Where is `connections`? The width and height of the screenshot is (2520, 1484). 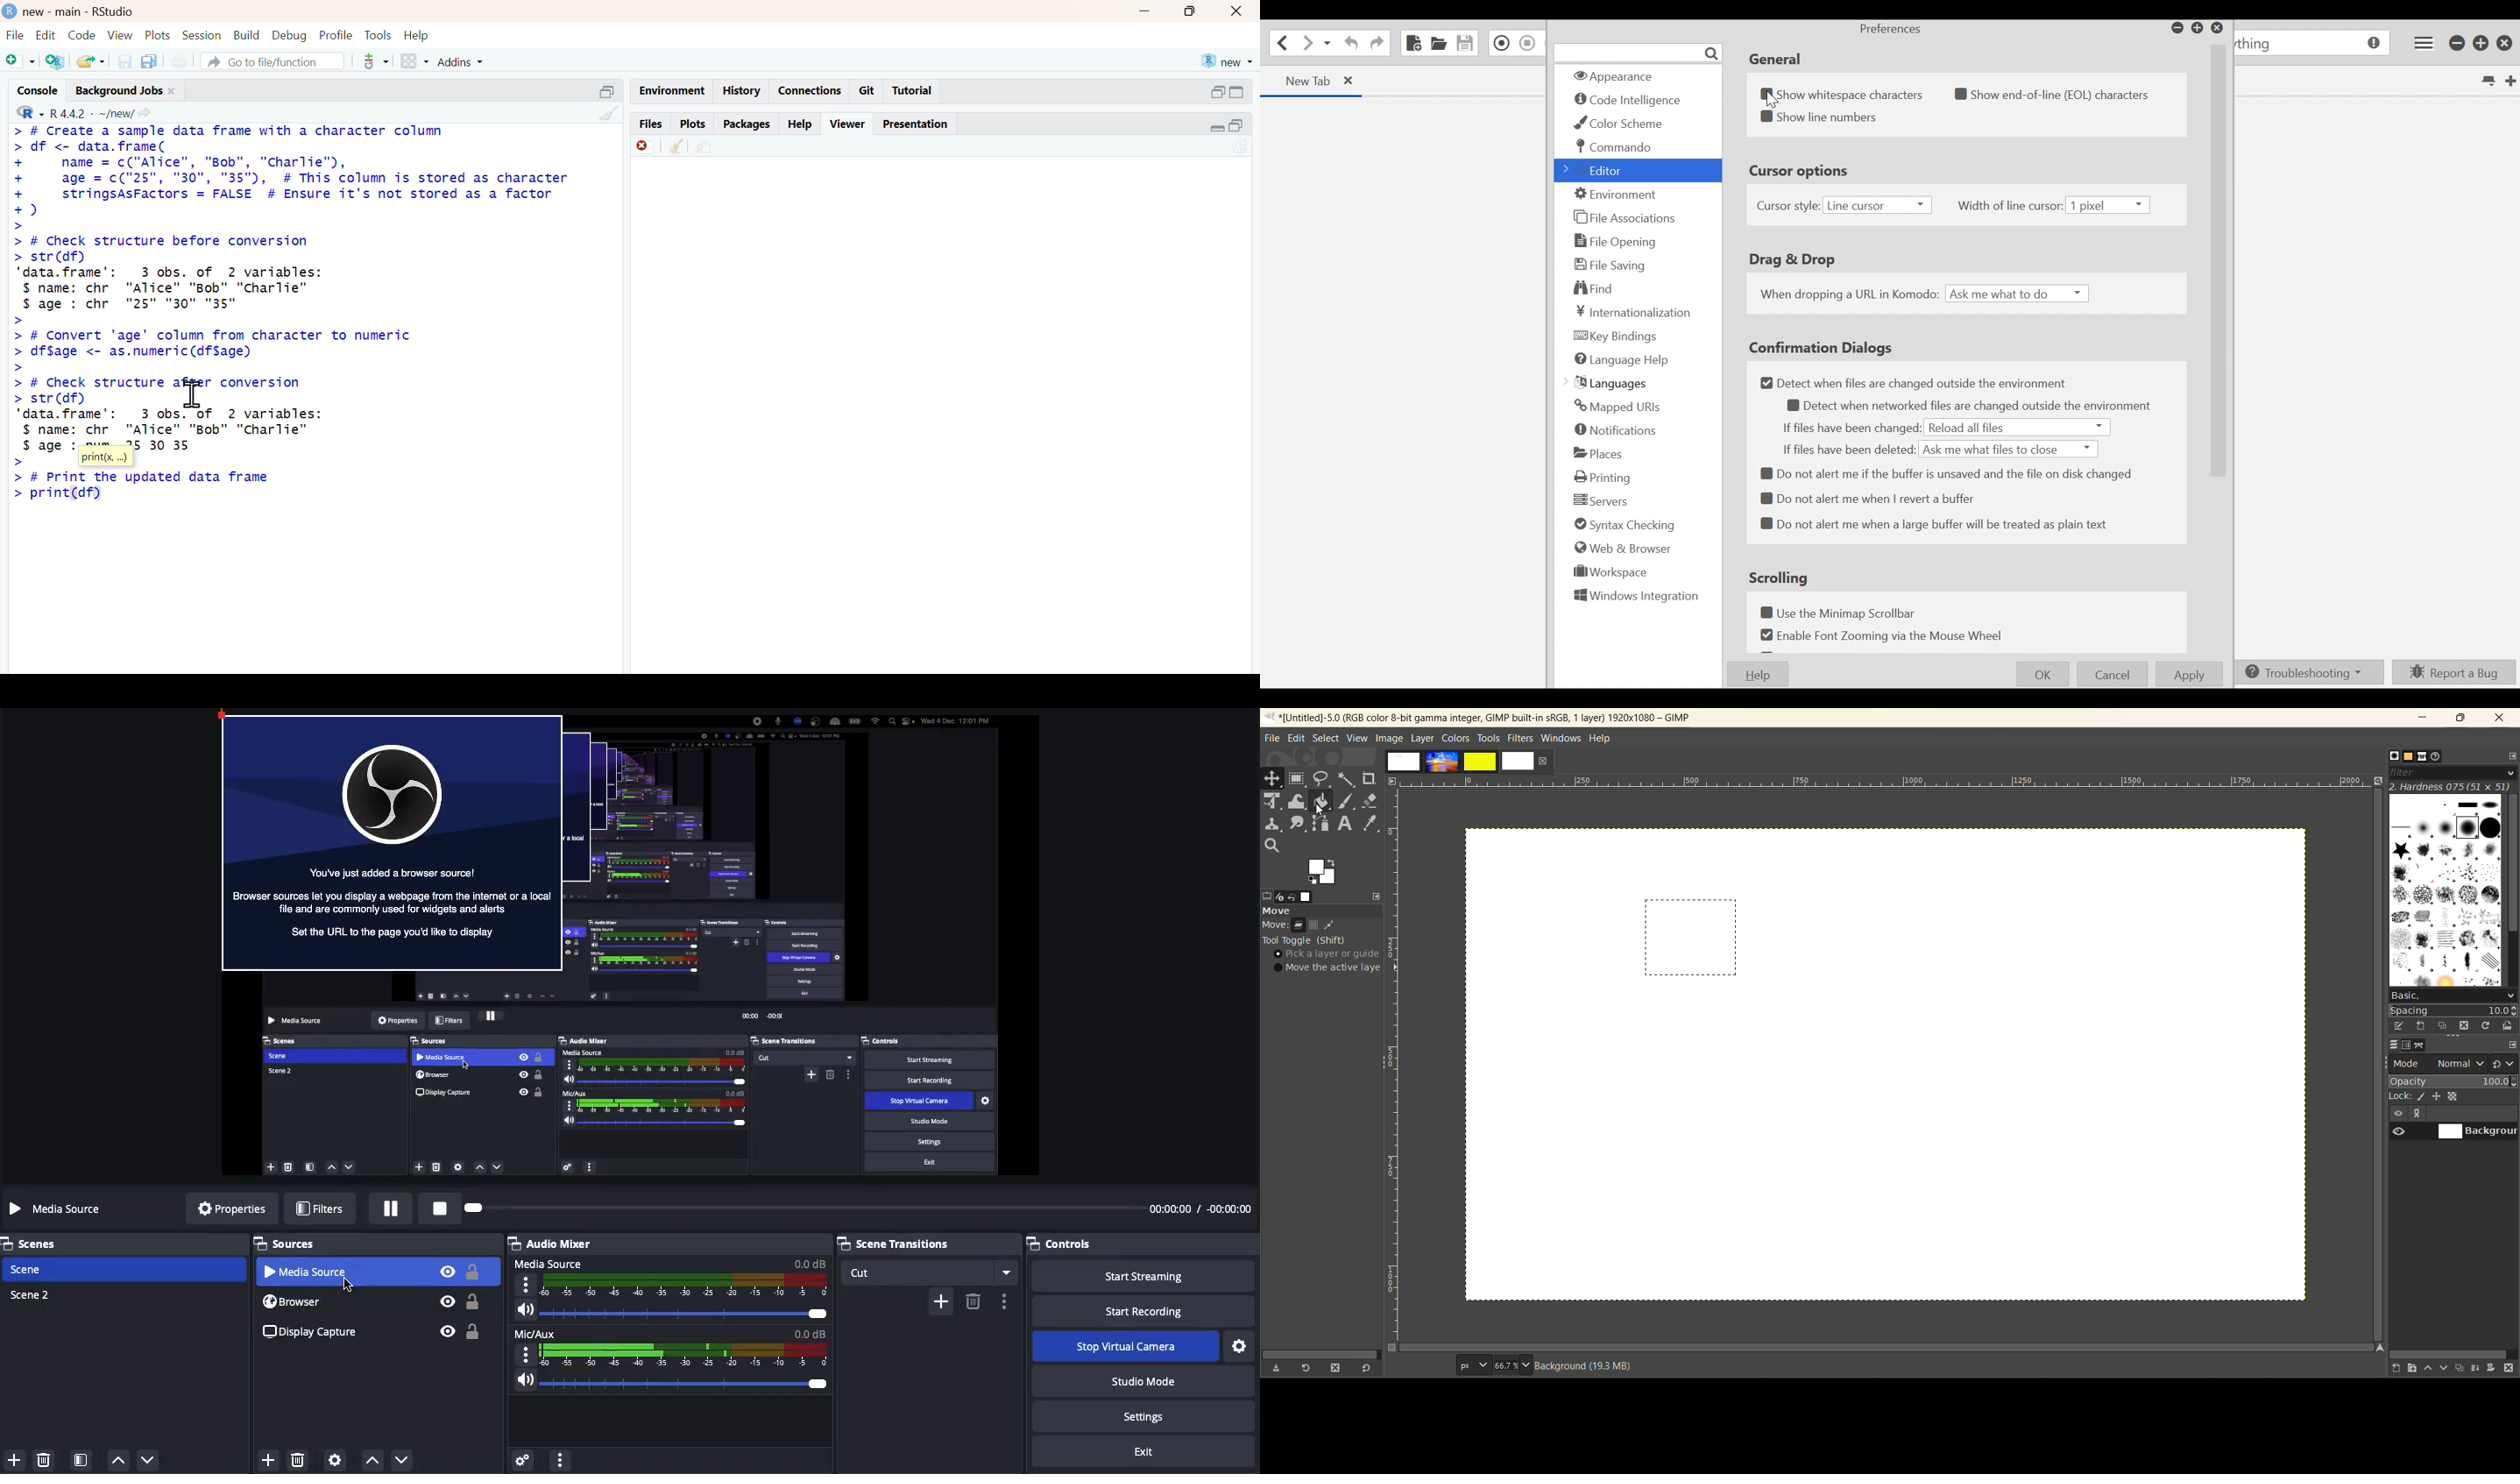
connections is located at coordinates (811, 91).